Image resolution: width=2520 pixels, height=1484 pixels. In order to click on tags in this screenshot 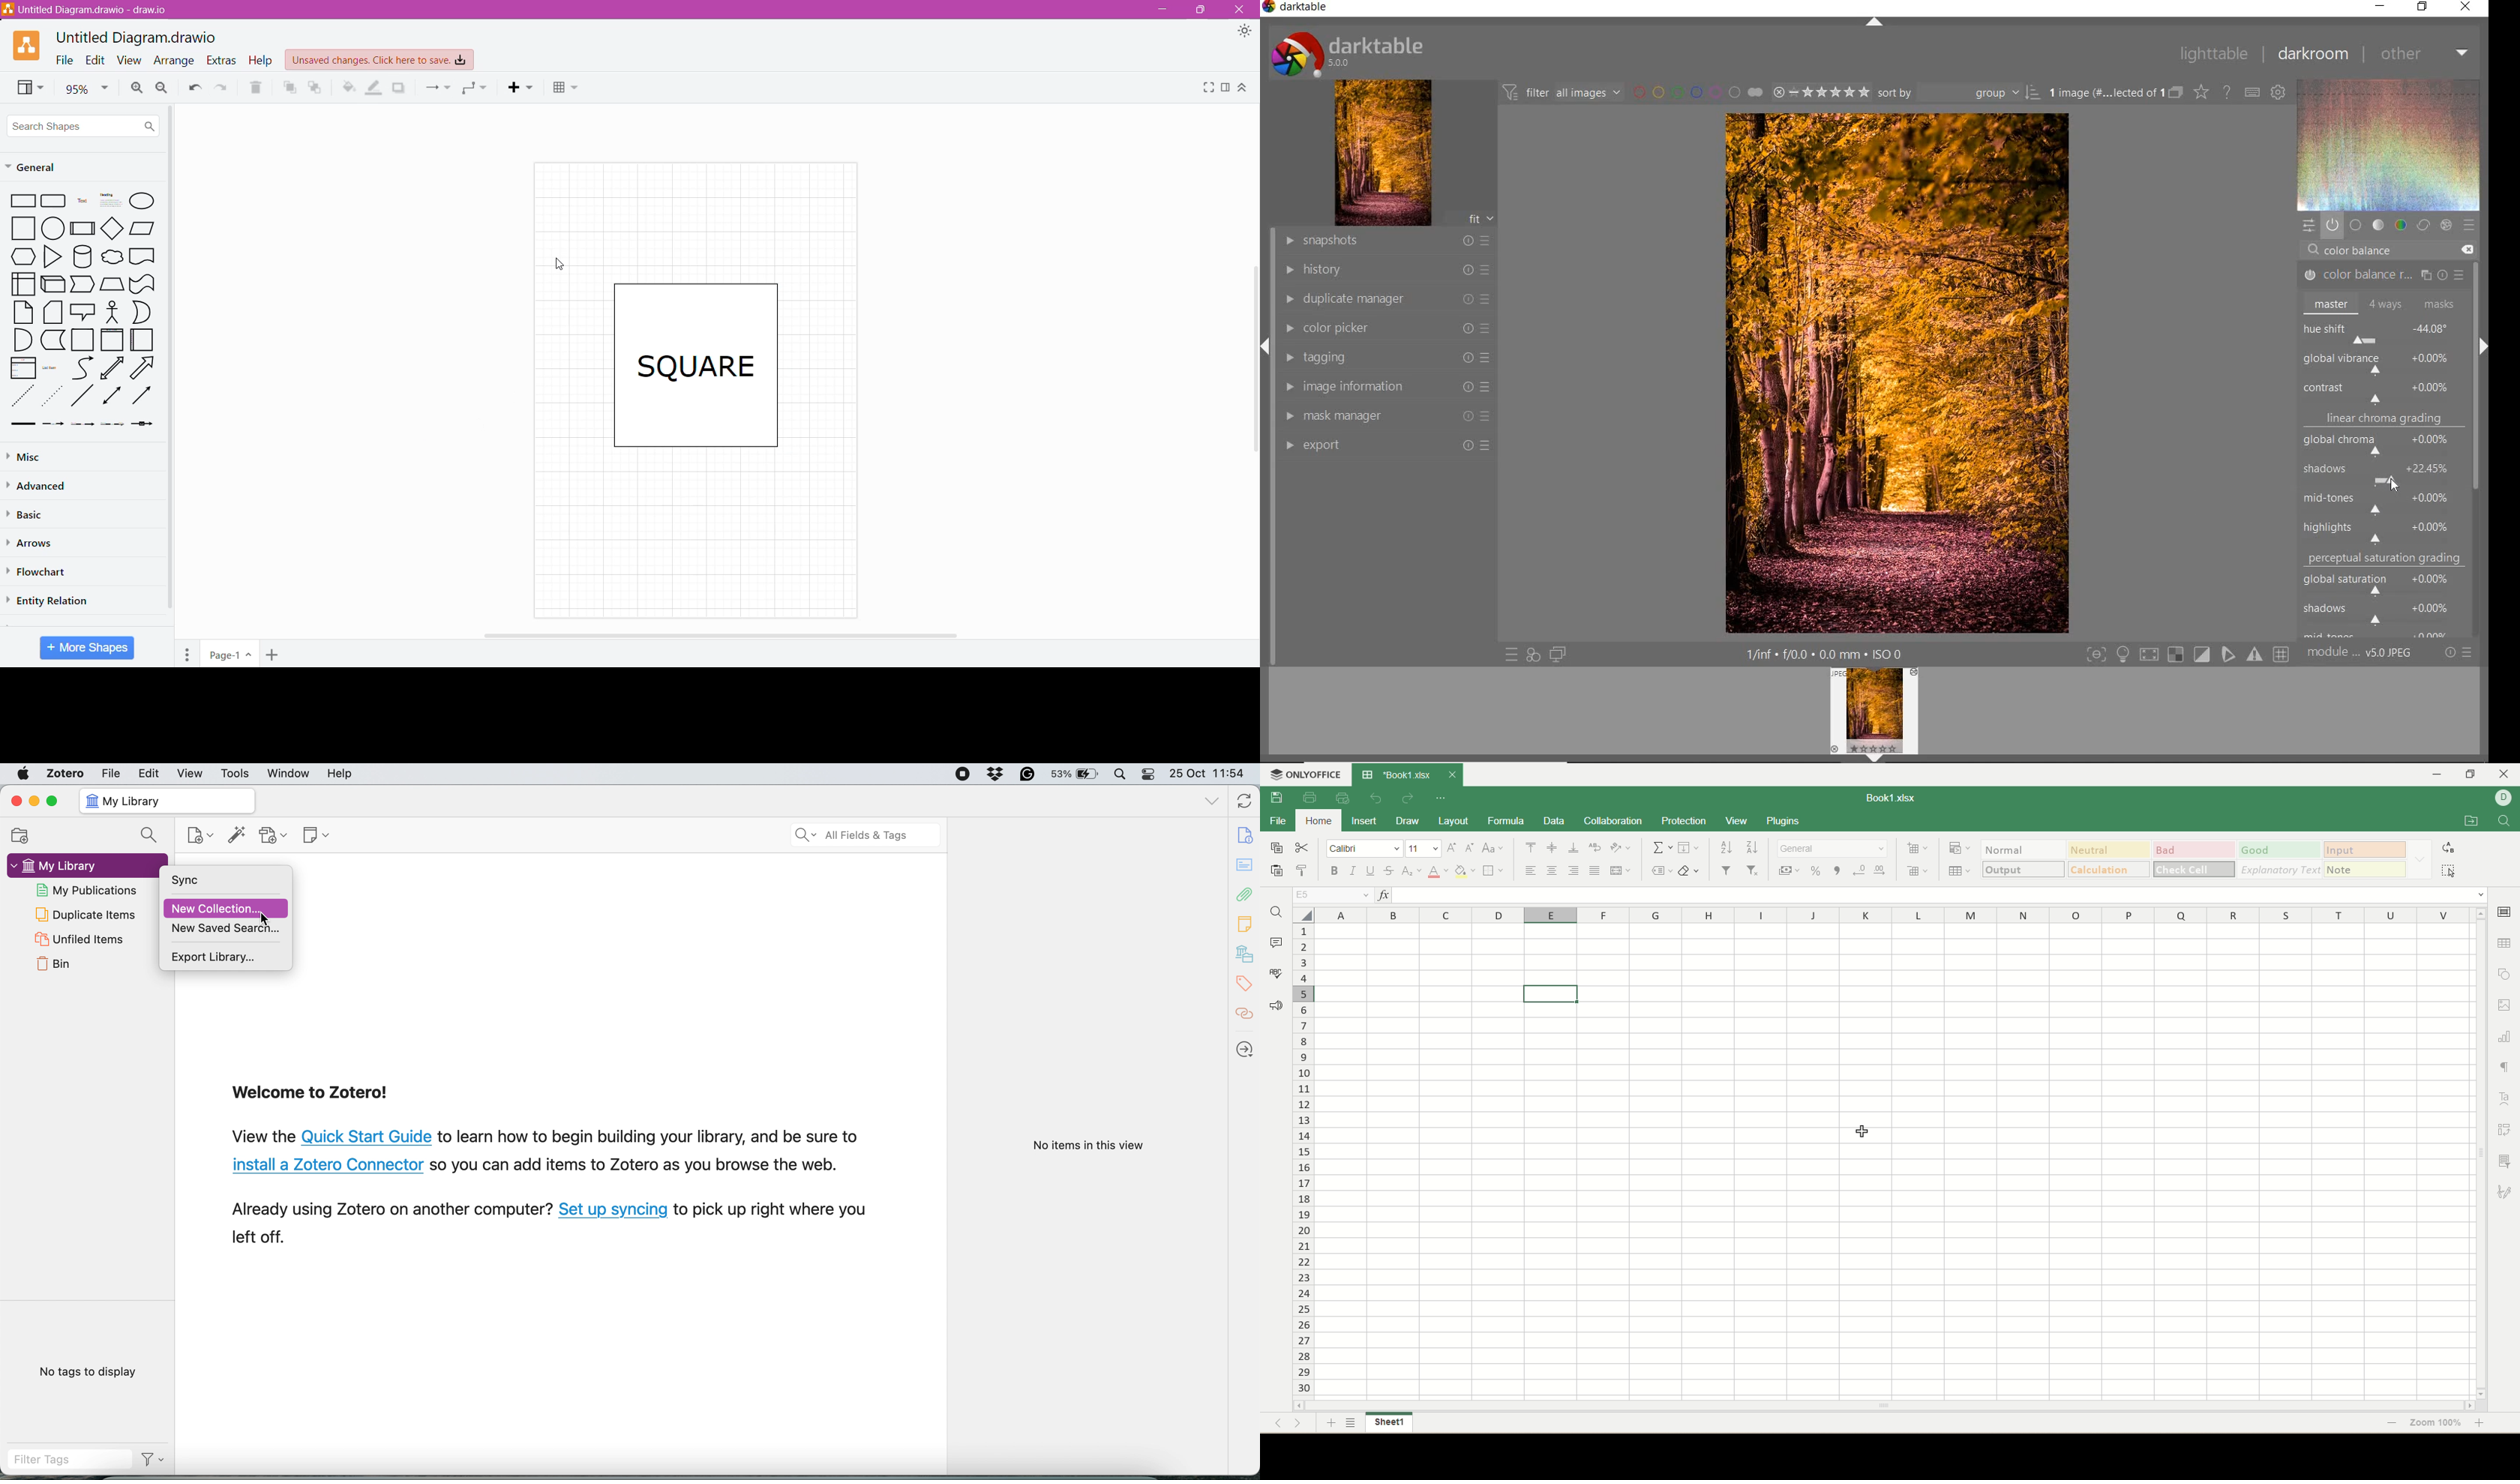, I will do `click(1245, 985)`.